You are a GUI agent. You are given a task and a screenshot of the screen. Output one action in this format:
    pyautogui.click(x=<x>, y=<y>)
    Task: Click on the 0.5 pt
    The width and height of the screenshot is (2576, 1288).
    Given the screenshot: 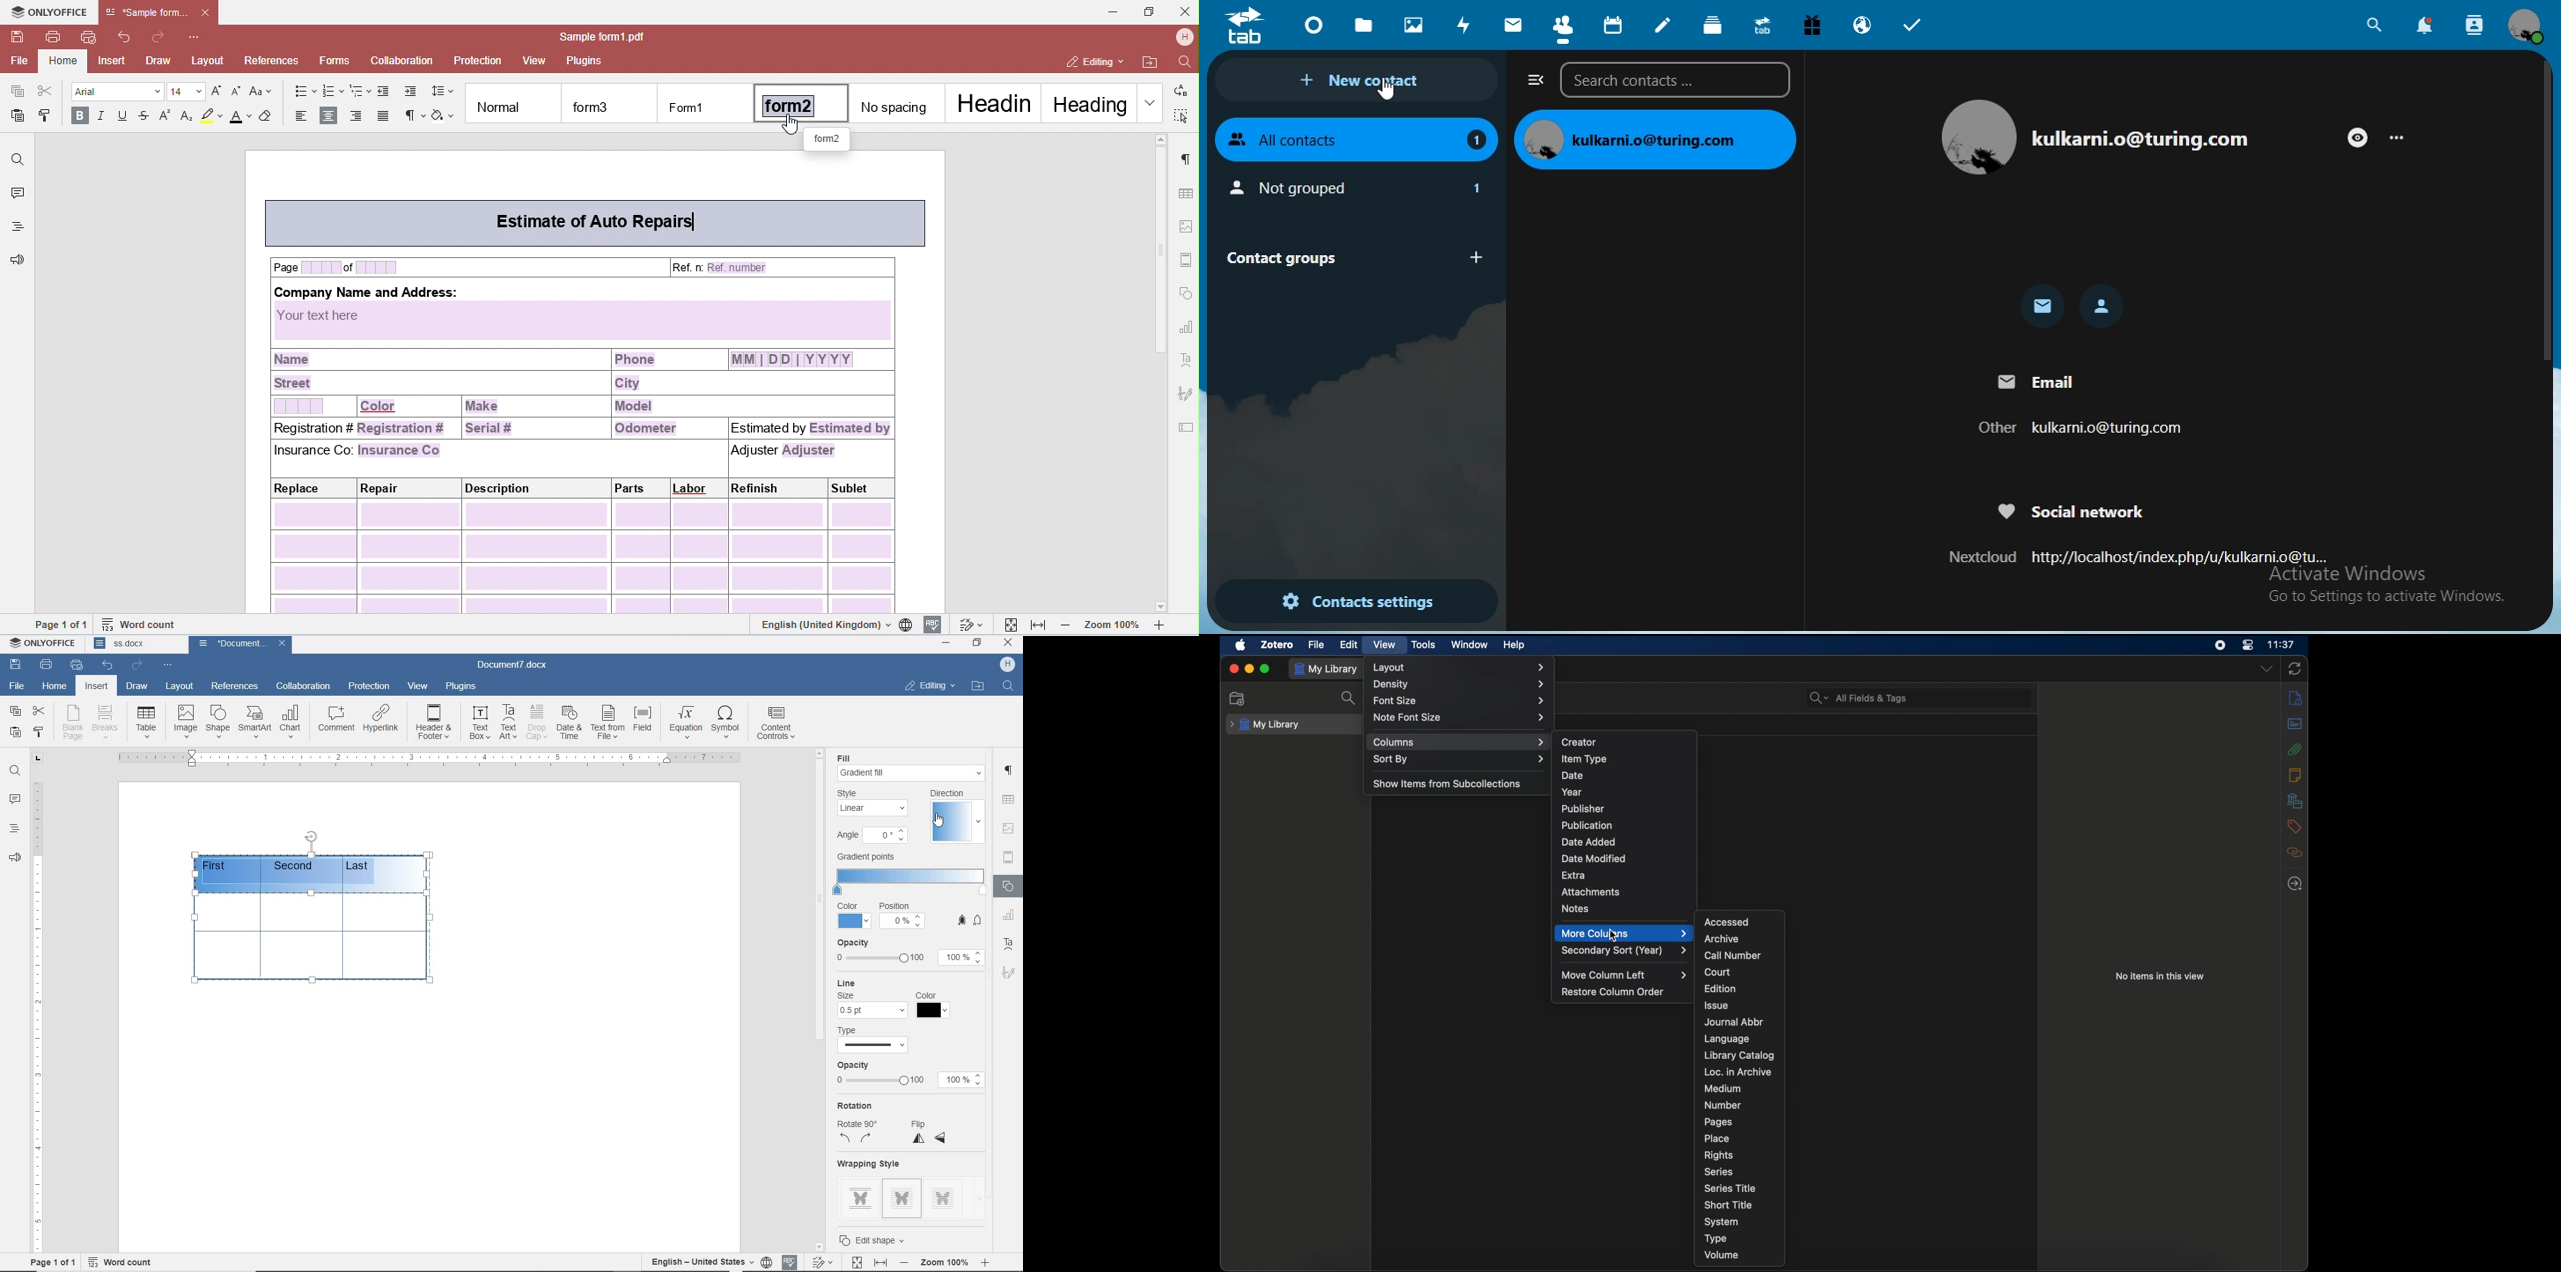 What is the action you would take?
    pyautogui.click(x=875, y=1010)
    